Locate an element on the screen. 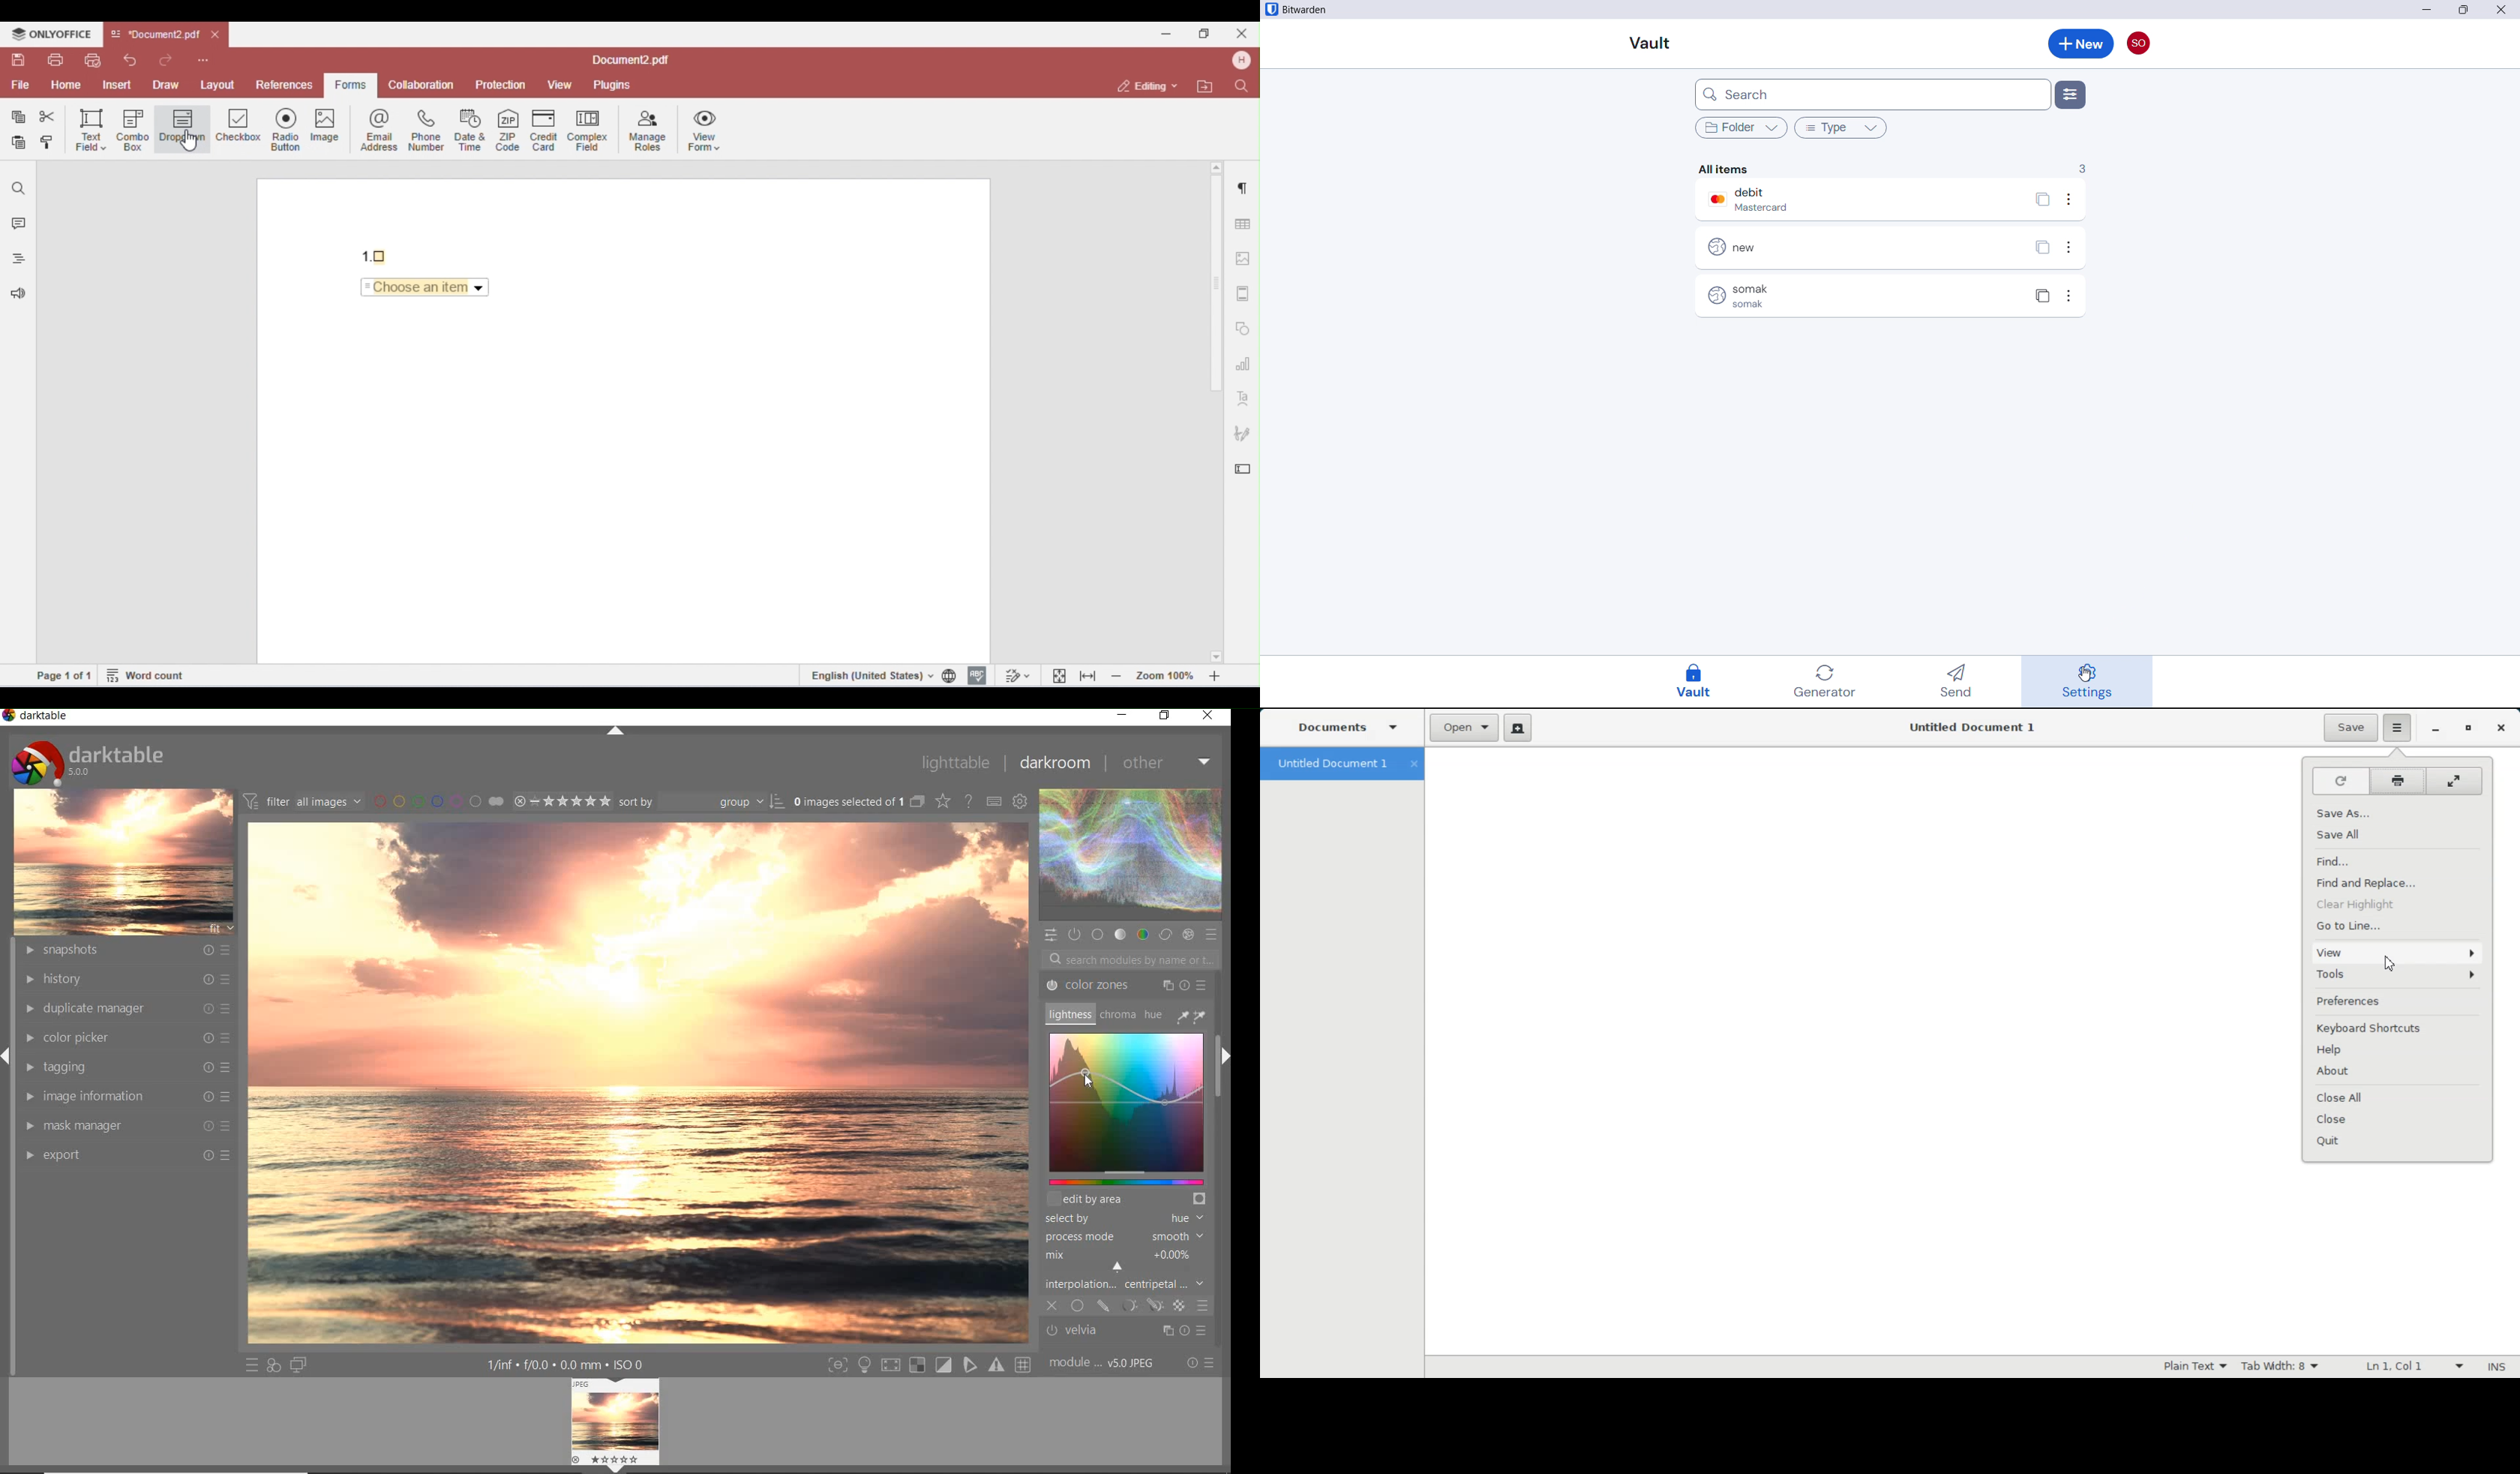 Image resolution: width=2520 pixels, height=1484 pixels. QUICK ACCESS FOR APPLYING ANY OF YOUR STYLE is located at coordinates (273, 1366).